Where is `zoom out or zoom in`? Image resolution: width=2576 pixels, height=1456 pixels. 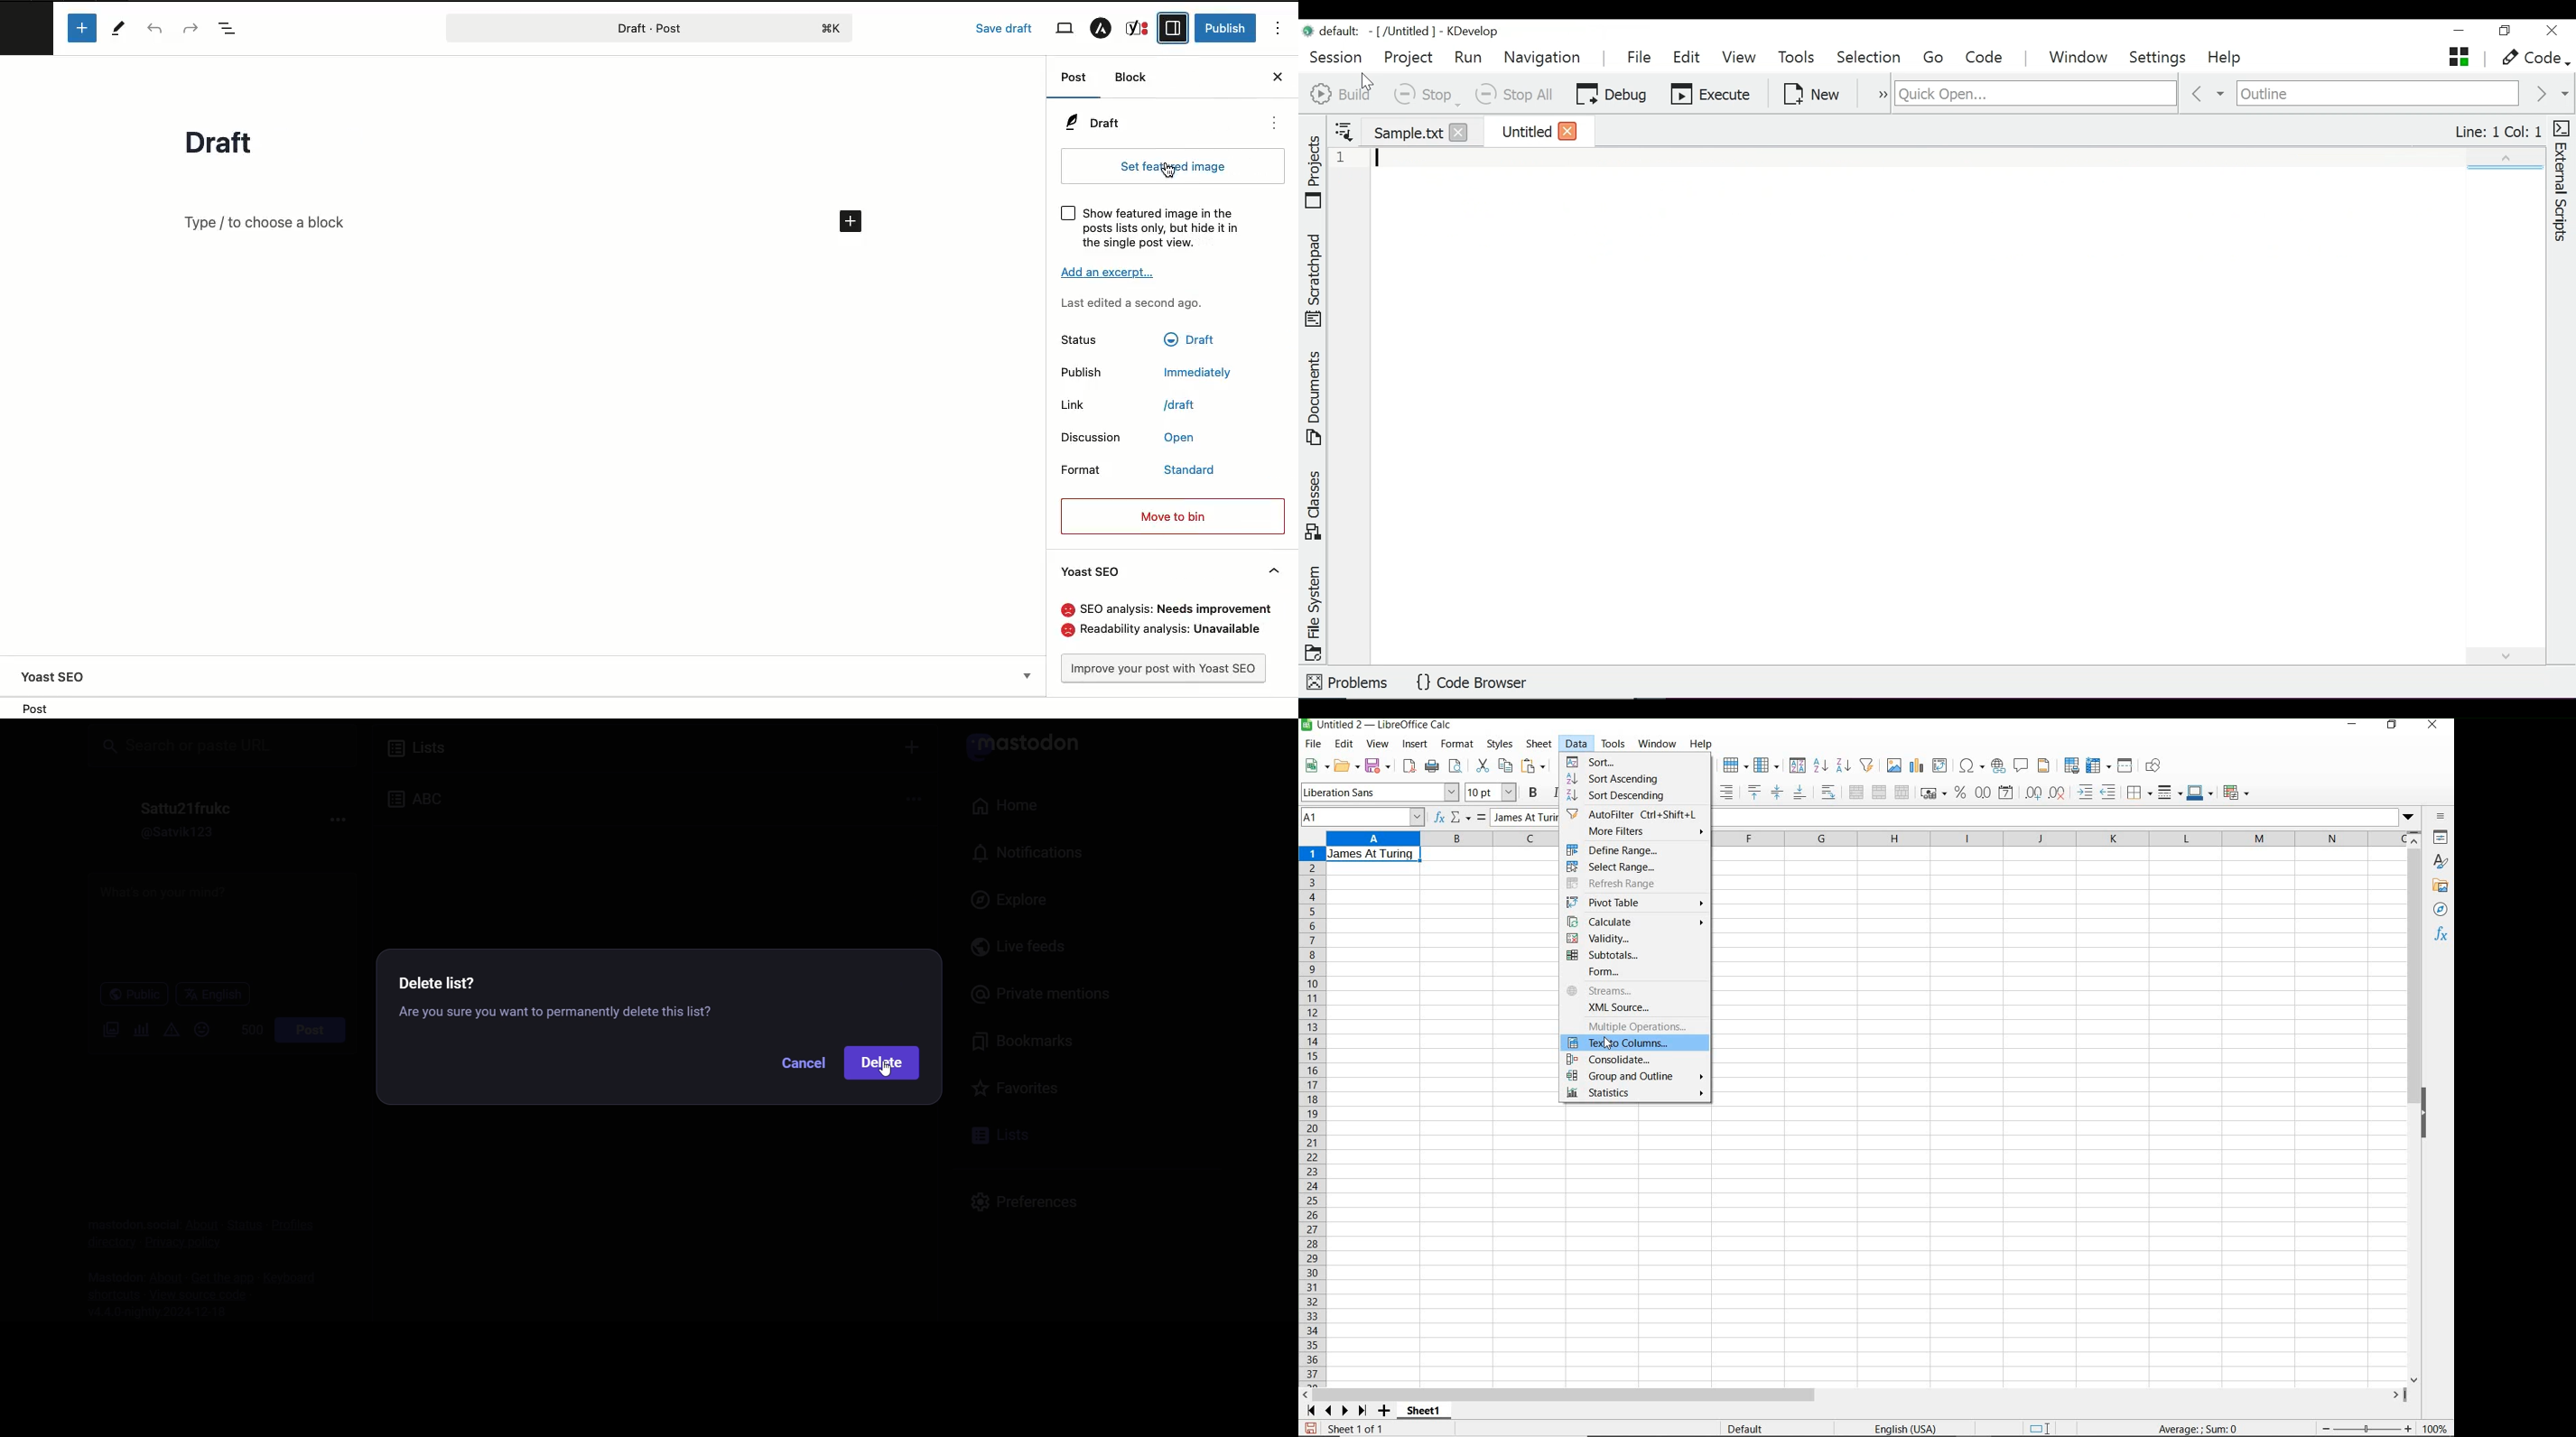
zoom out or zoom in is located at coordinates (2366, 1427).